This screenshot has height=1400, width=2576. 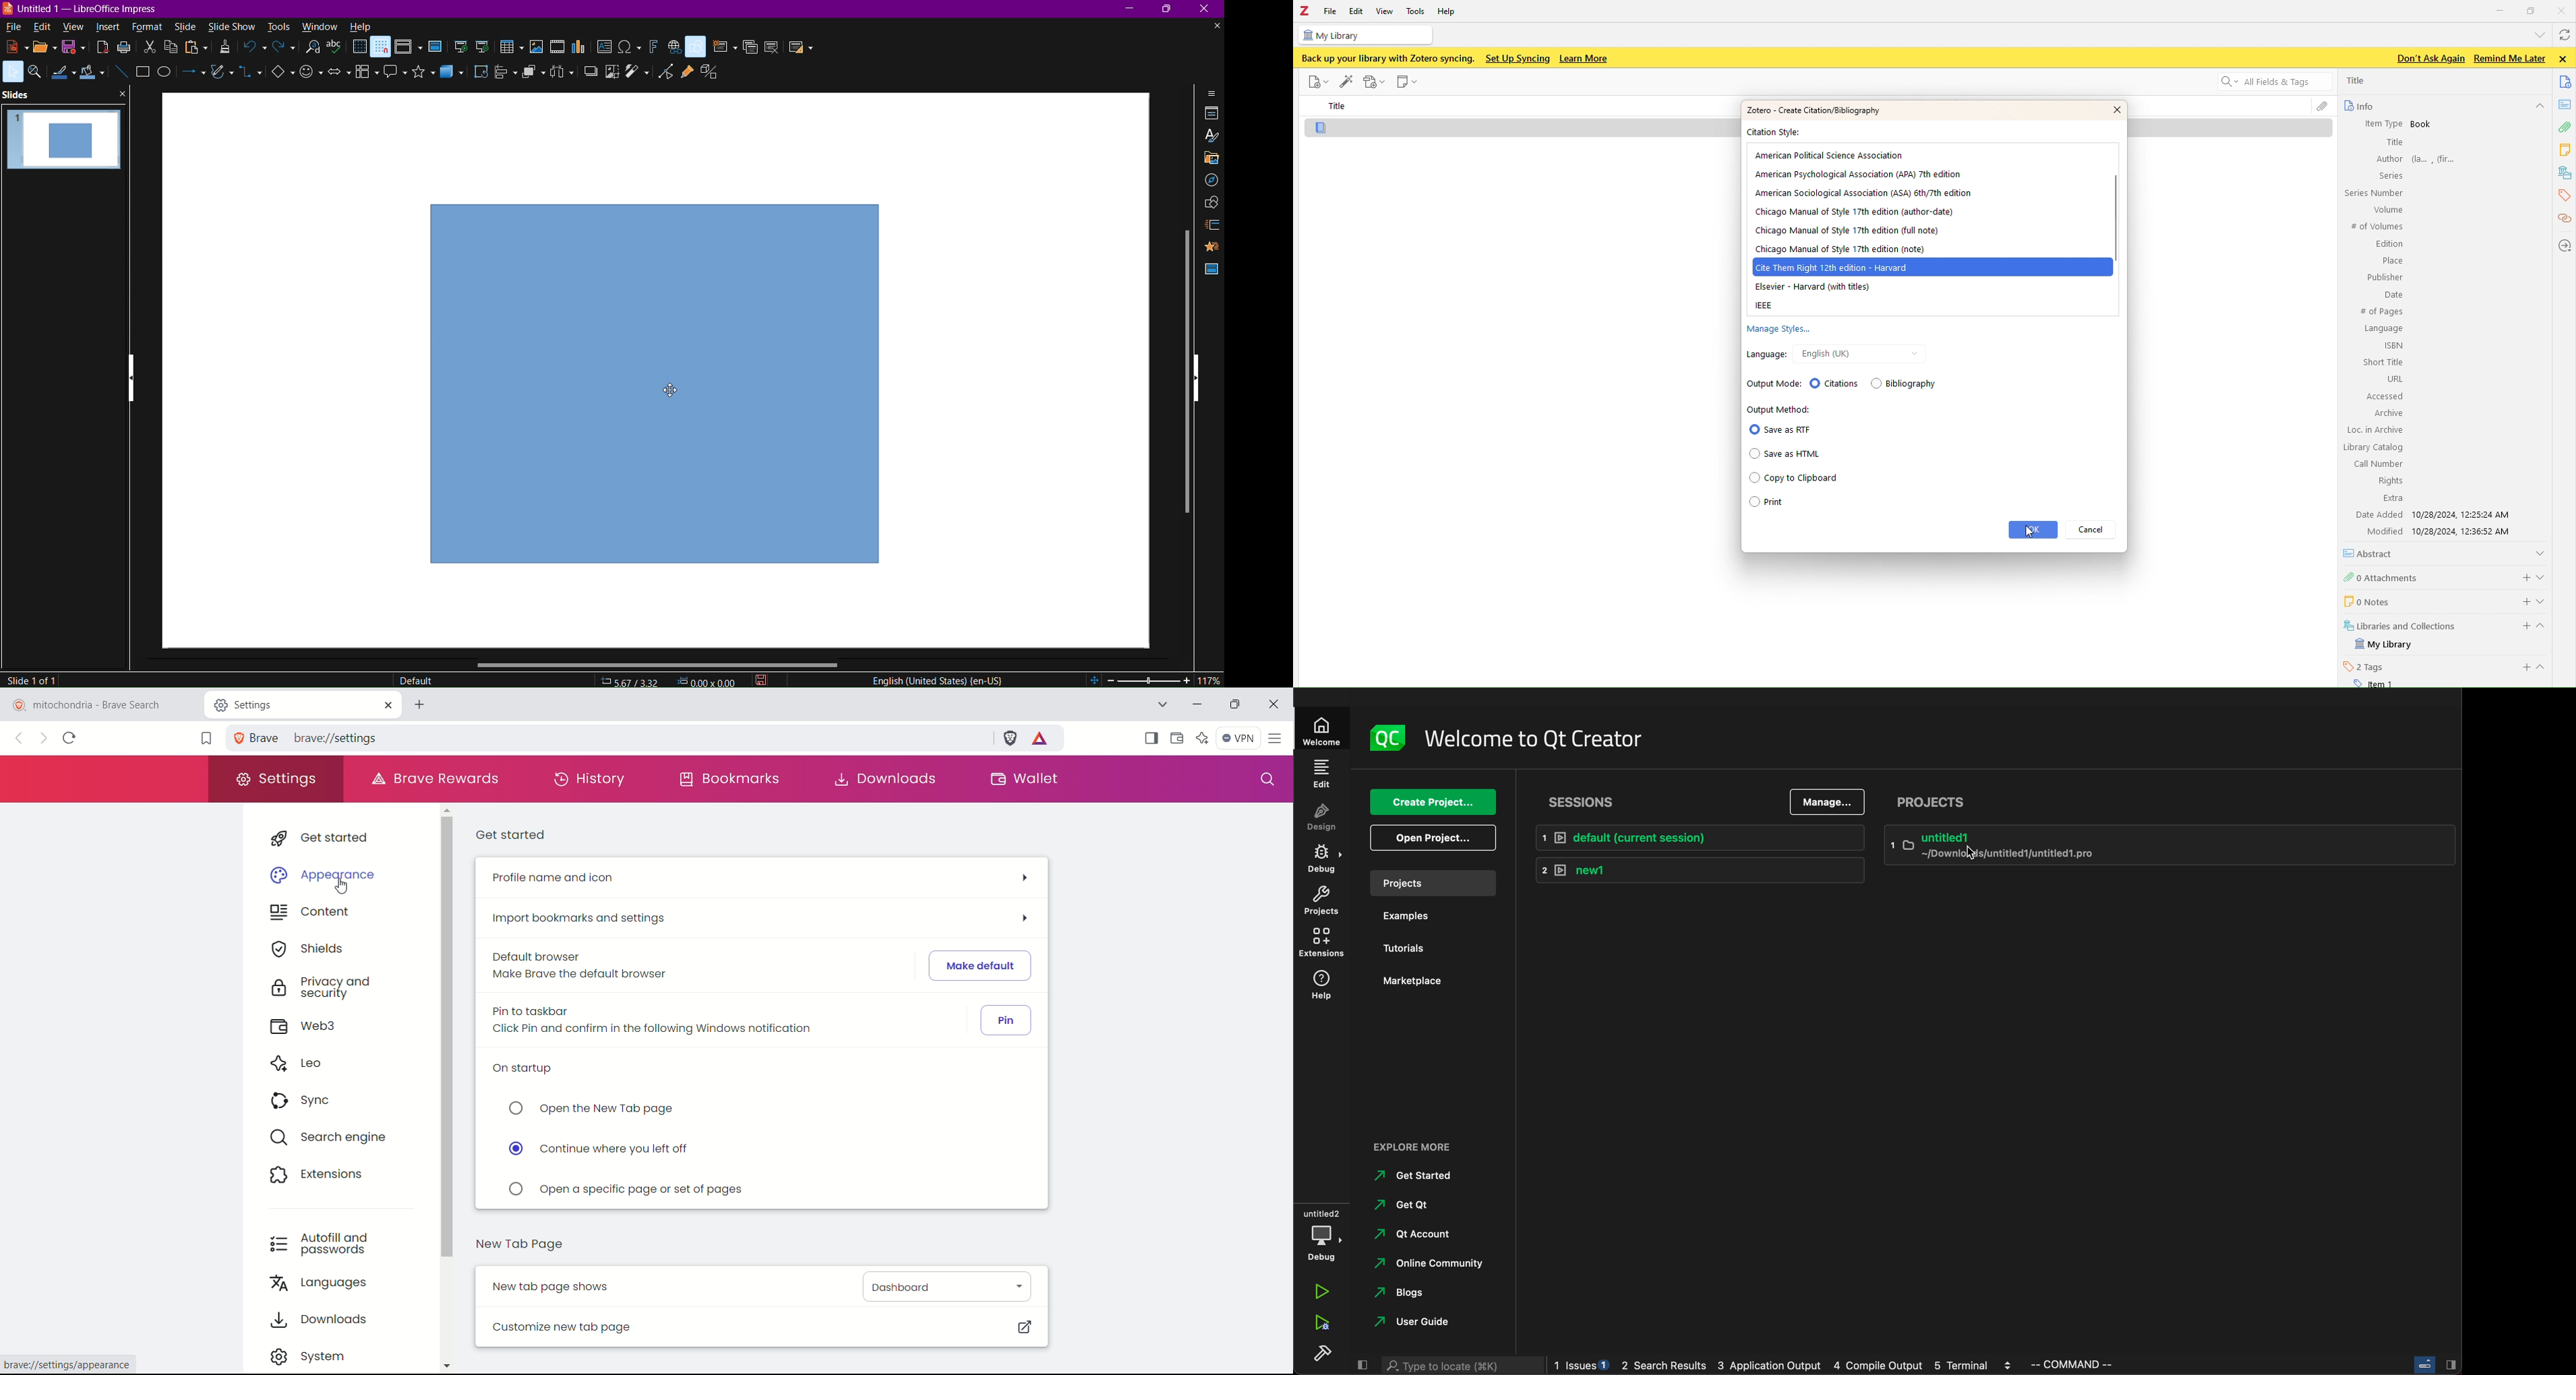 What do you see at coordinates (220, 78) in the screenshot?
I see `Curves and Polygons` at bounding box center [220, 78].